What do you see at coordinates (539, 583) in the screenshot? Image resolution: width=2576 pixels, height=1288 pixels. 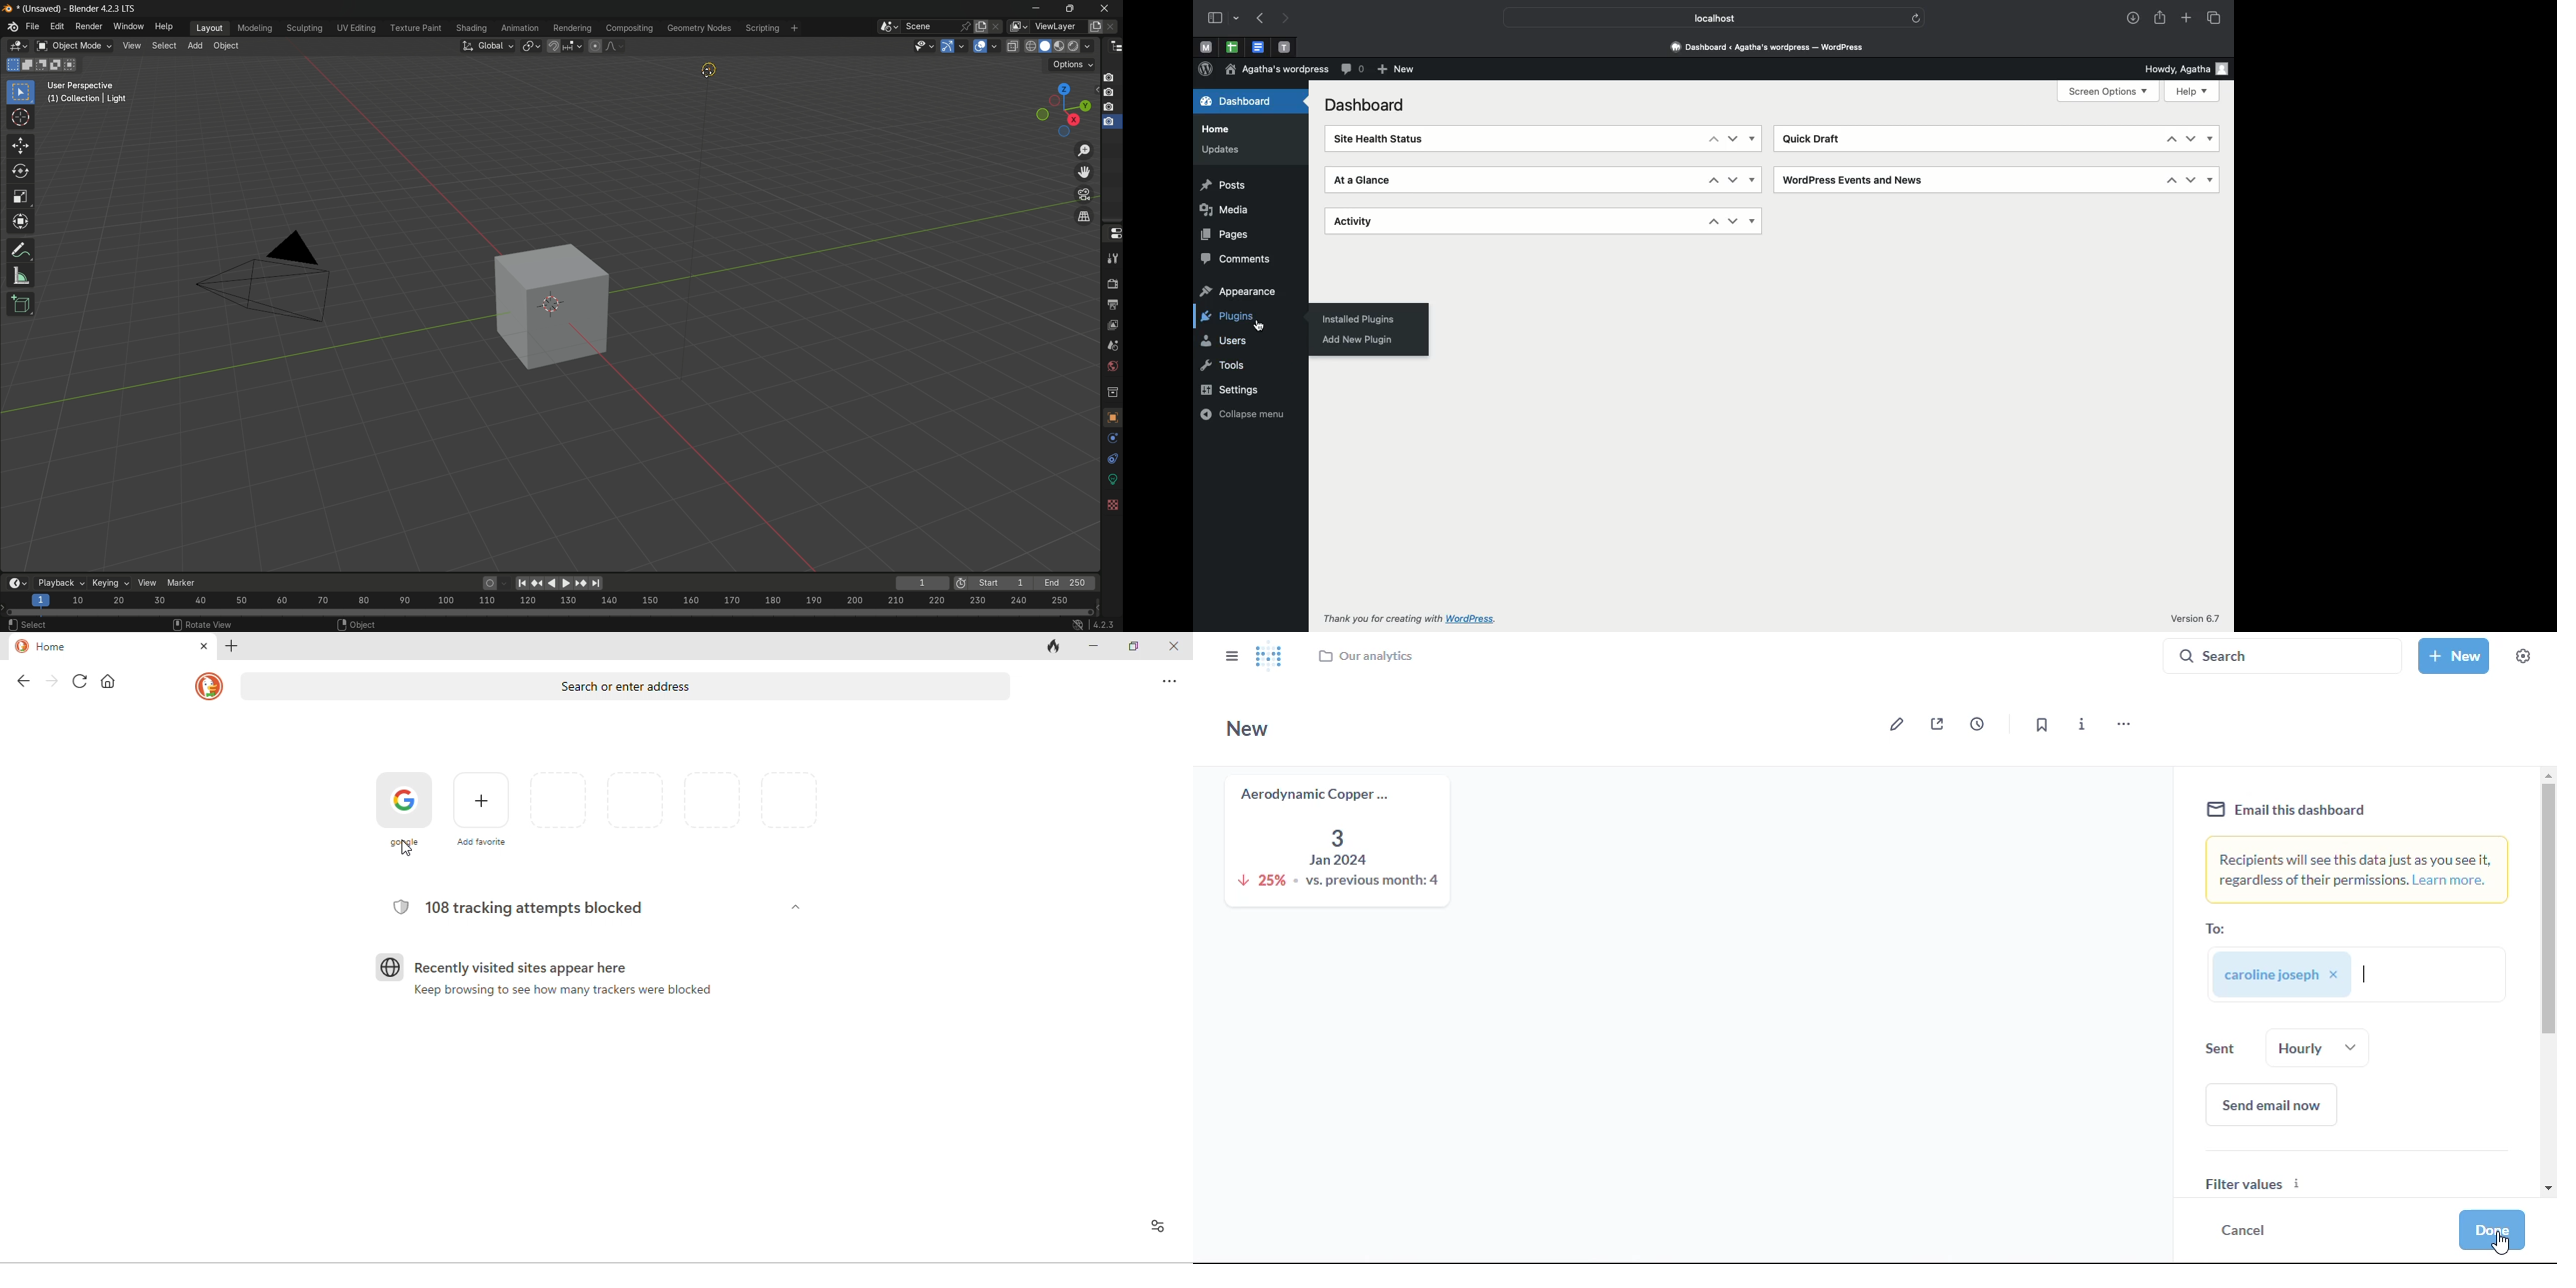 I see `jump to keyframe` at bounding box center [539, 583].